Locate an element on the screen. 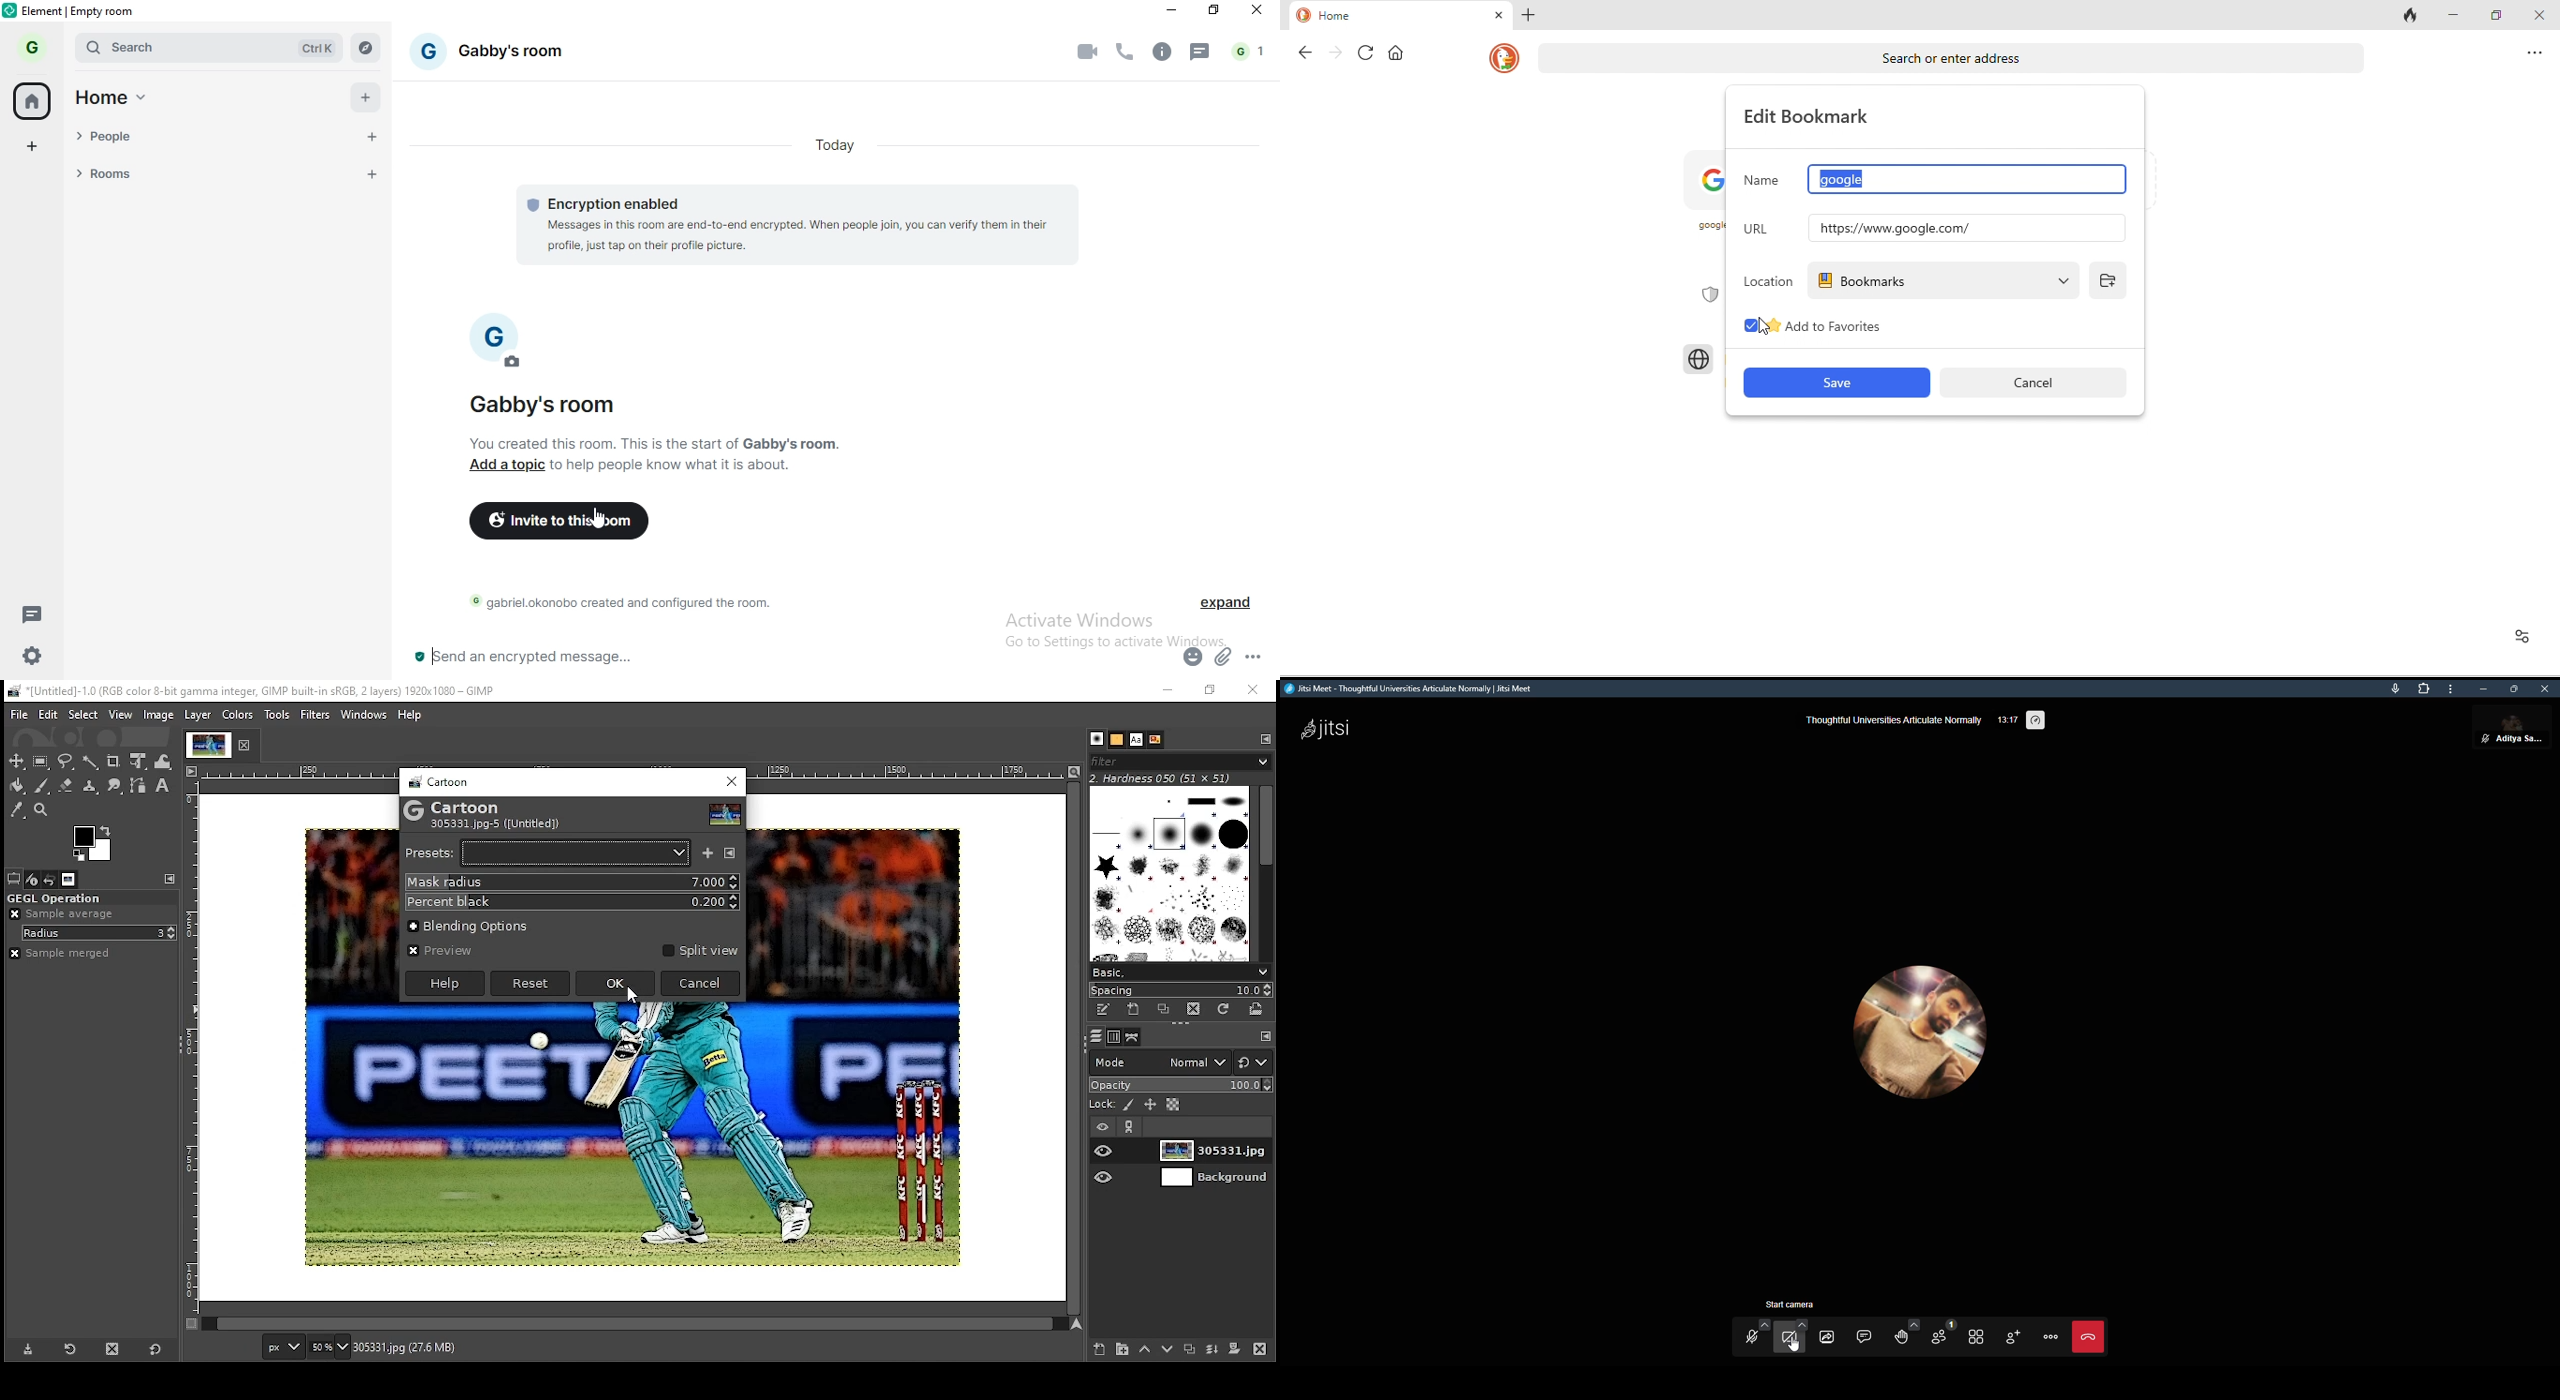 The width and height of the screenshot is (2576, 1400). settings is located at coordinates (27, 660).